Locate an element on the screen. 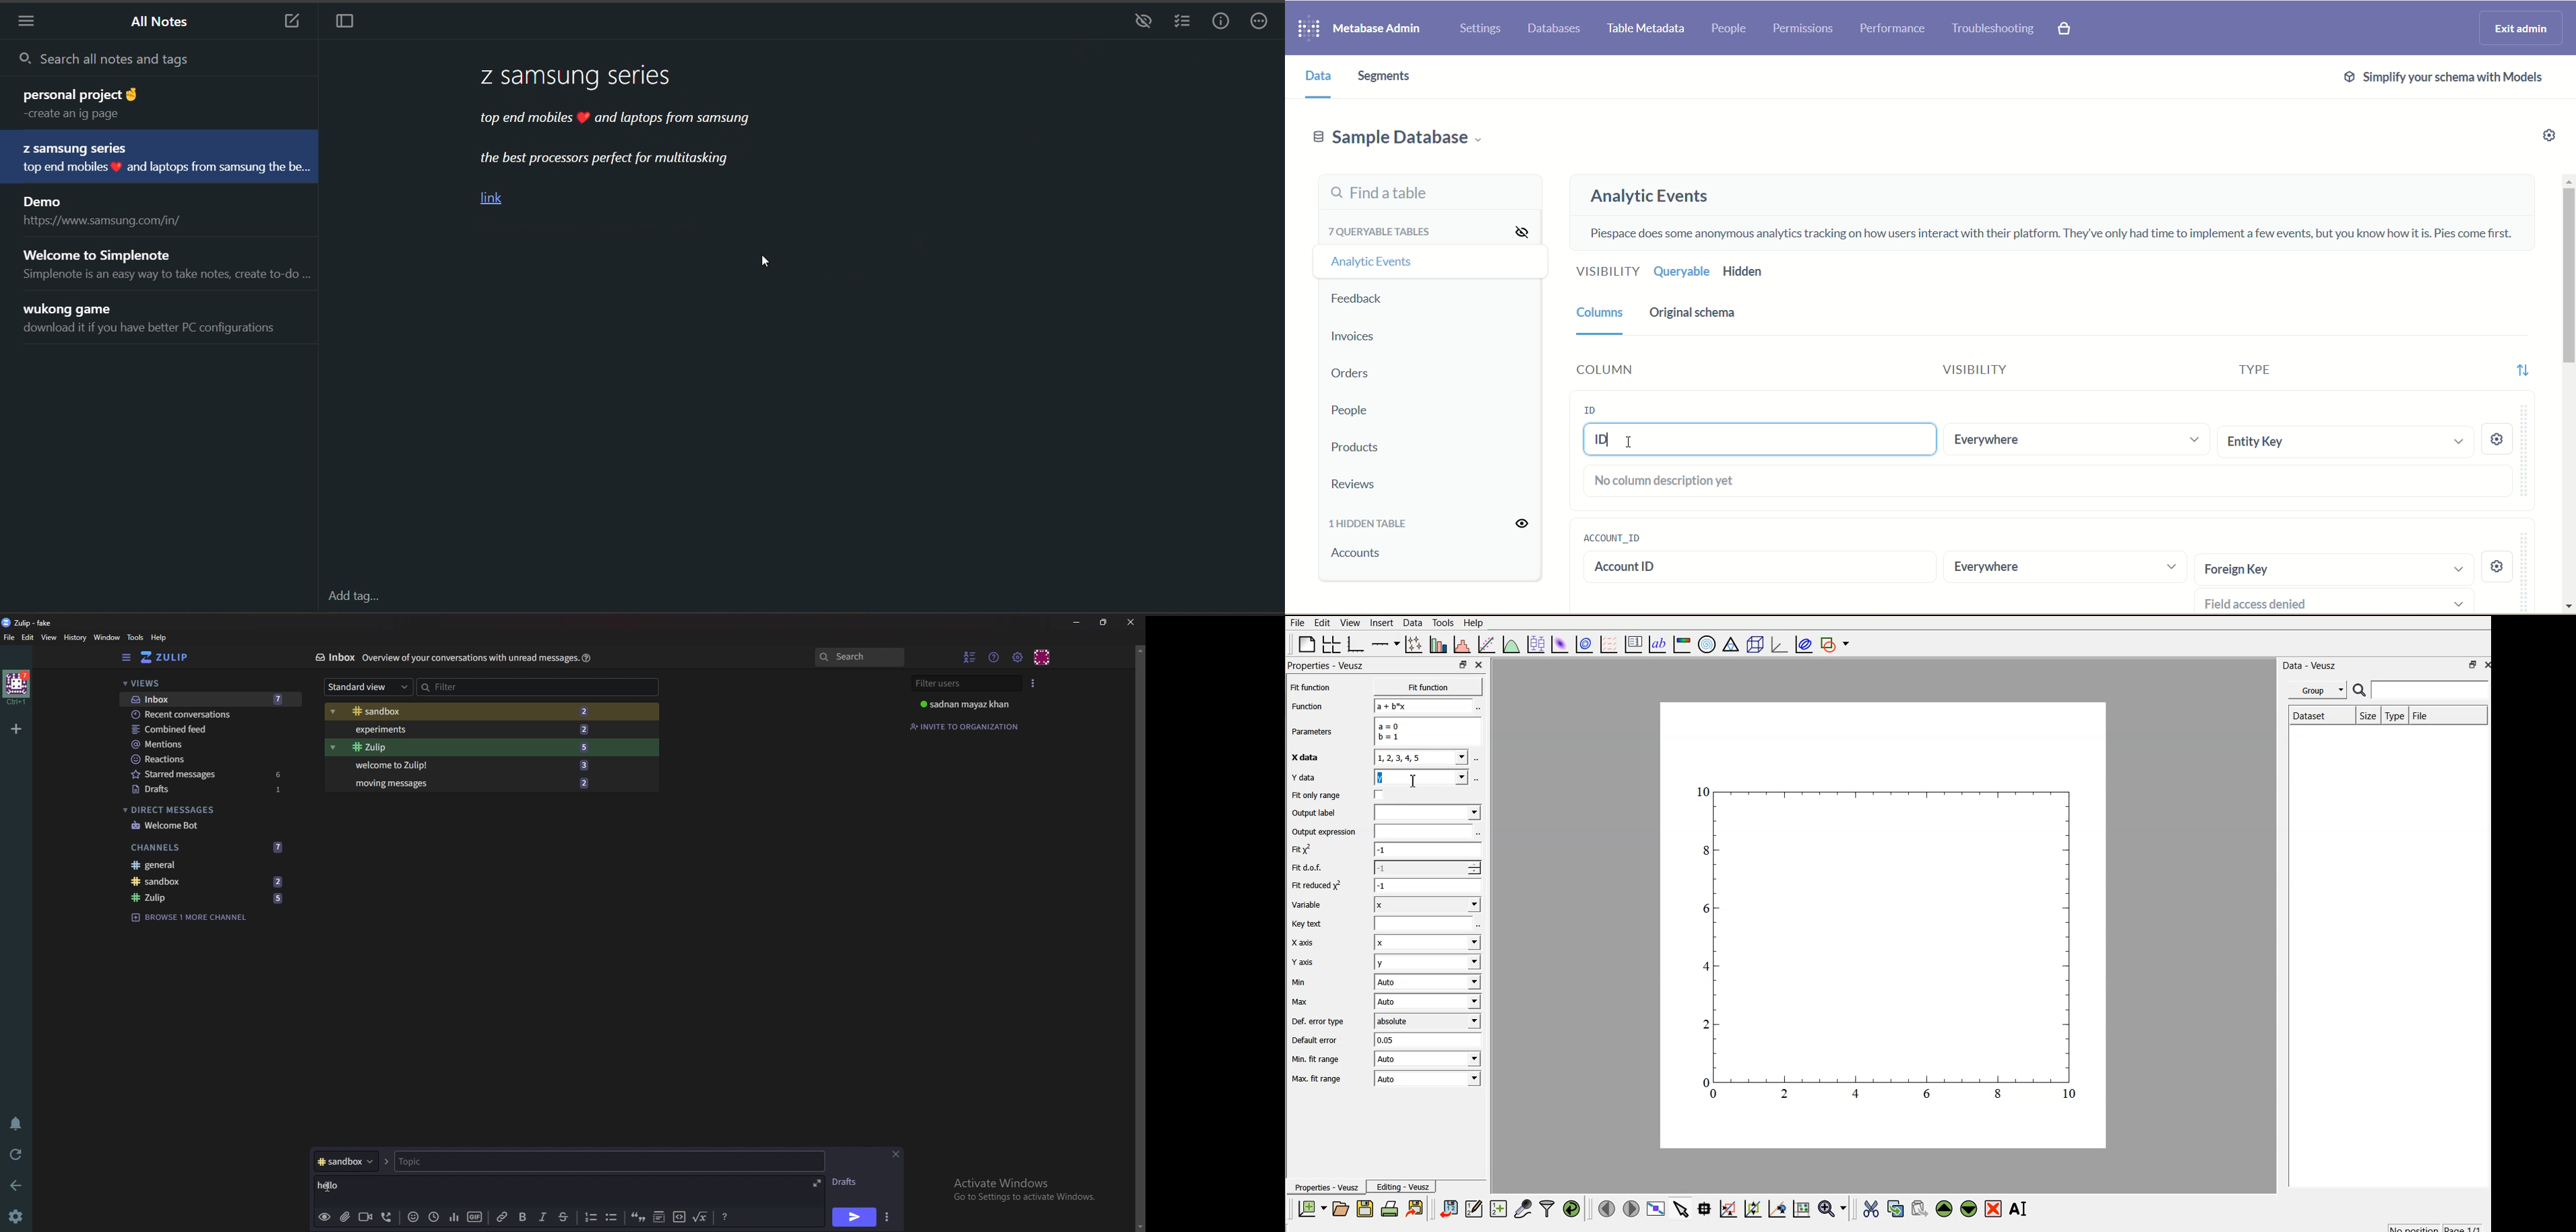 This screenshot has width=2576, height=1232. Main menu is located at coordinates (1019, 656).